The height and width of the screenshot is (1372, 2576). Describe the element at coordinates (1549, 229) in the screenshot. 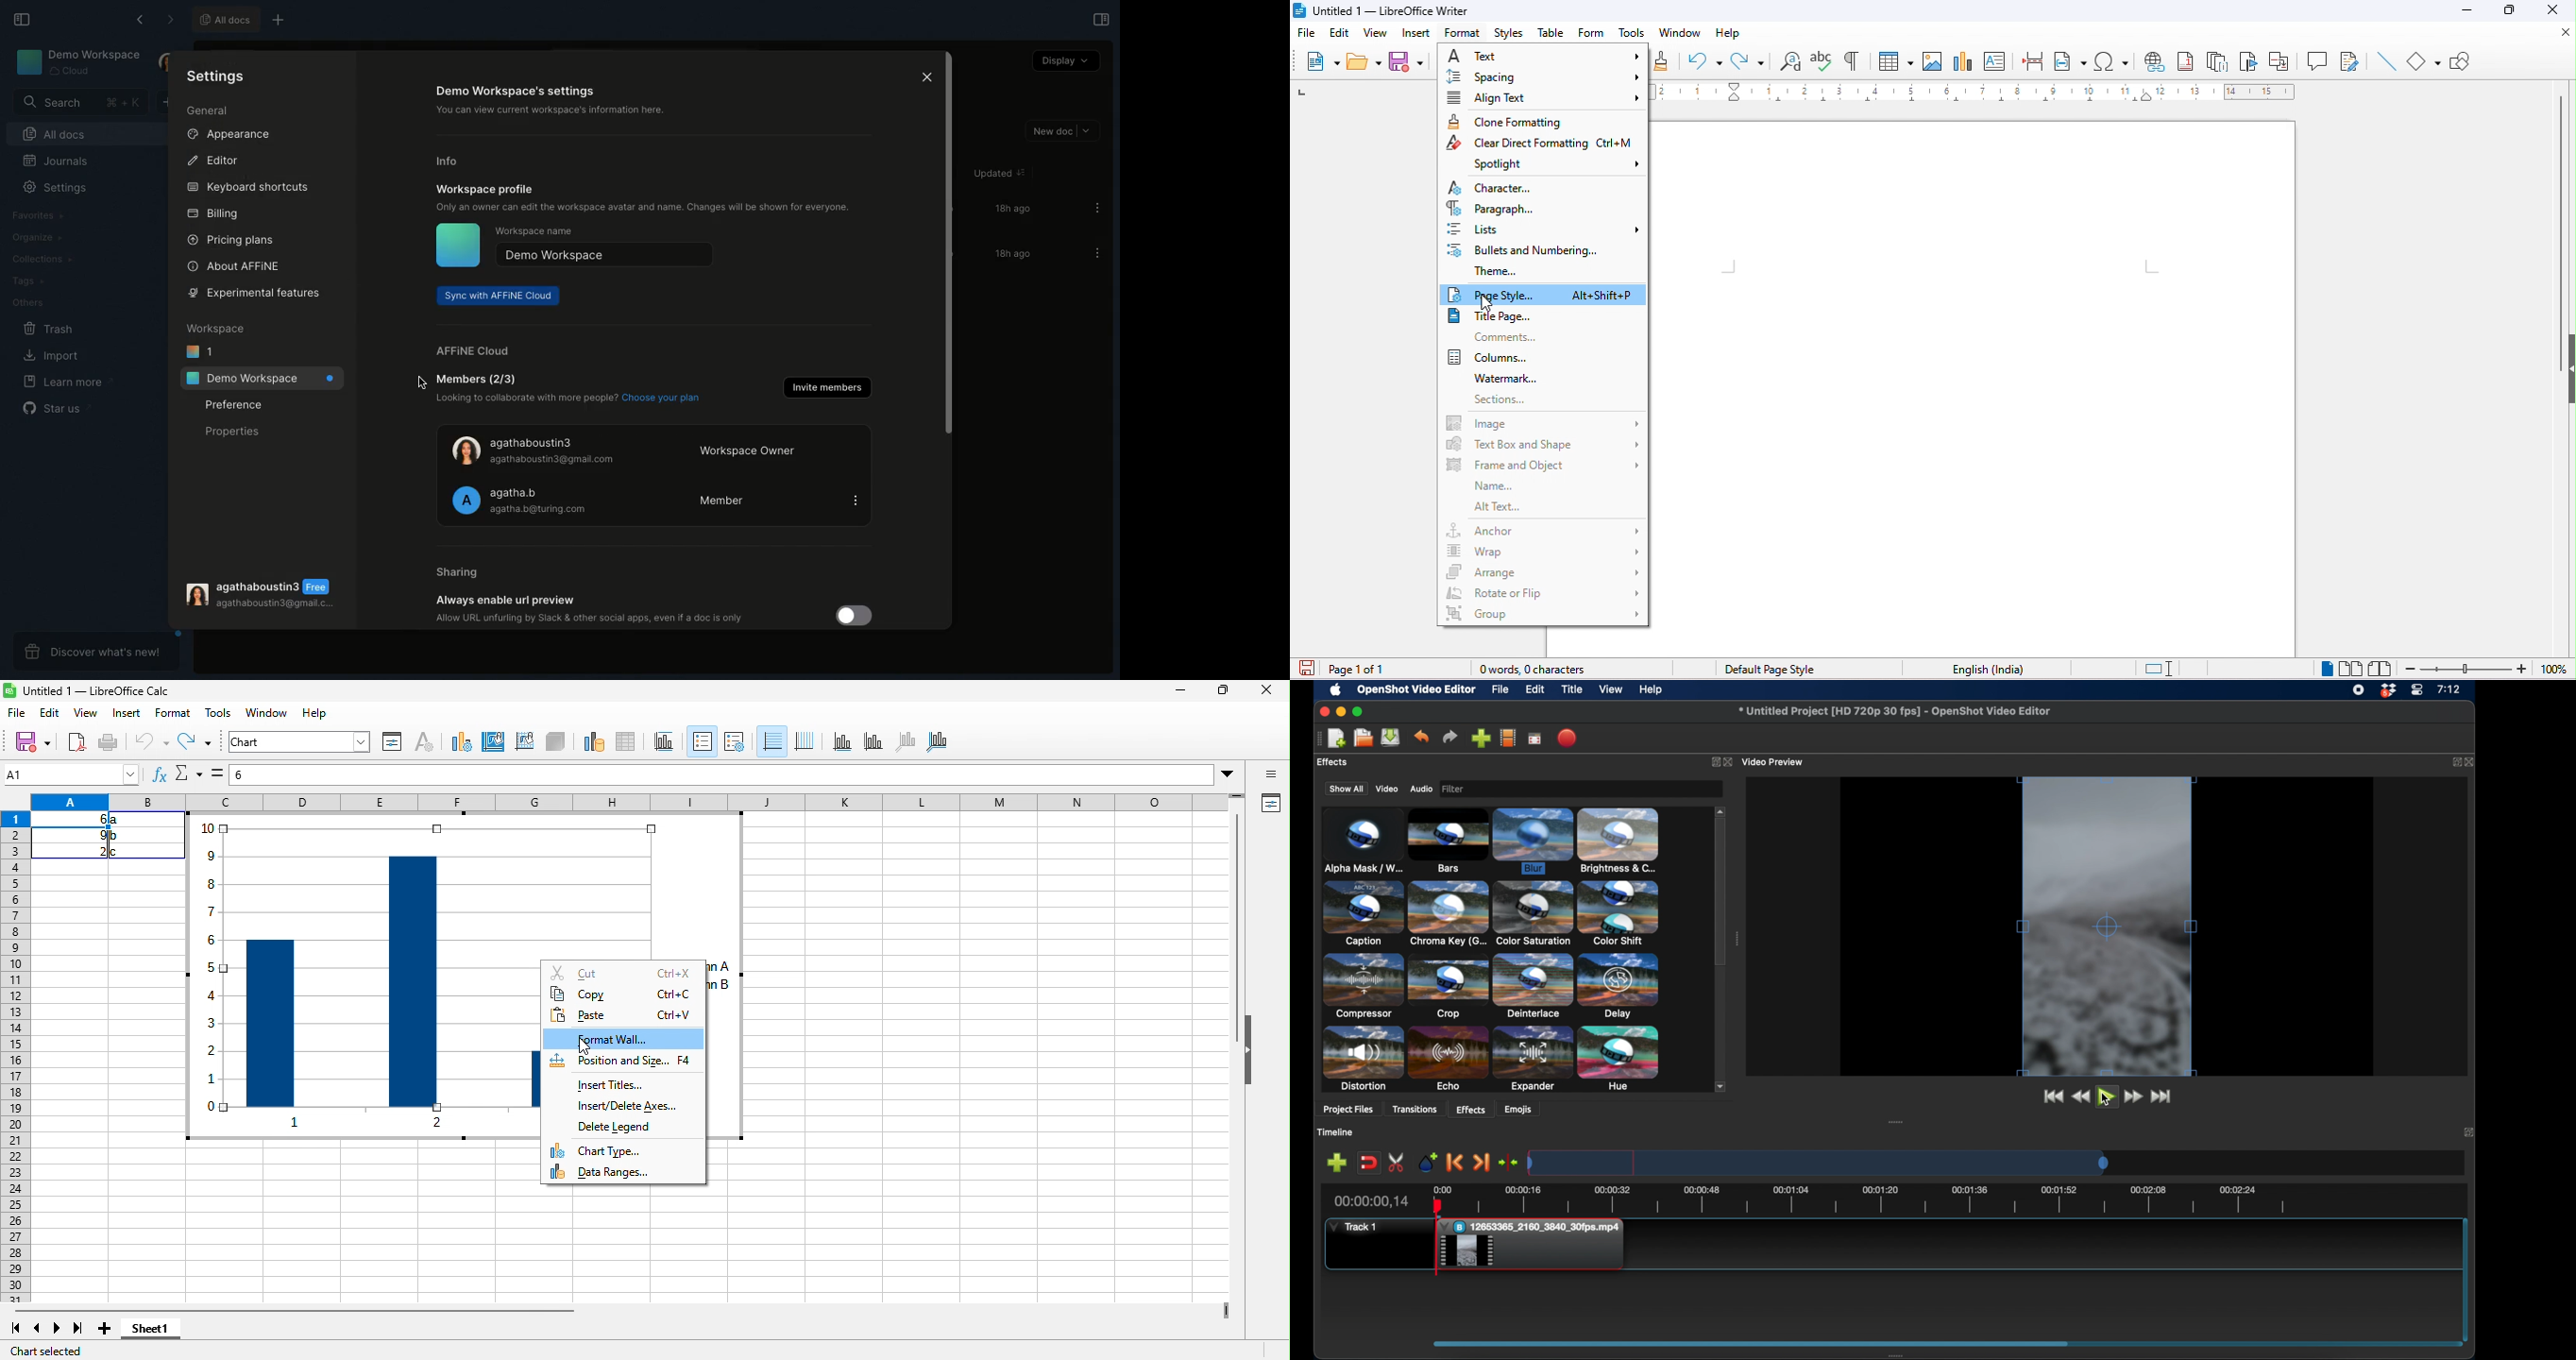

I see `lists` at that location.